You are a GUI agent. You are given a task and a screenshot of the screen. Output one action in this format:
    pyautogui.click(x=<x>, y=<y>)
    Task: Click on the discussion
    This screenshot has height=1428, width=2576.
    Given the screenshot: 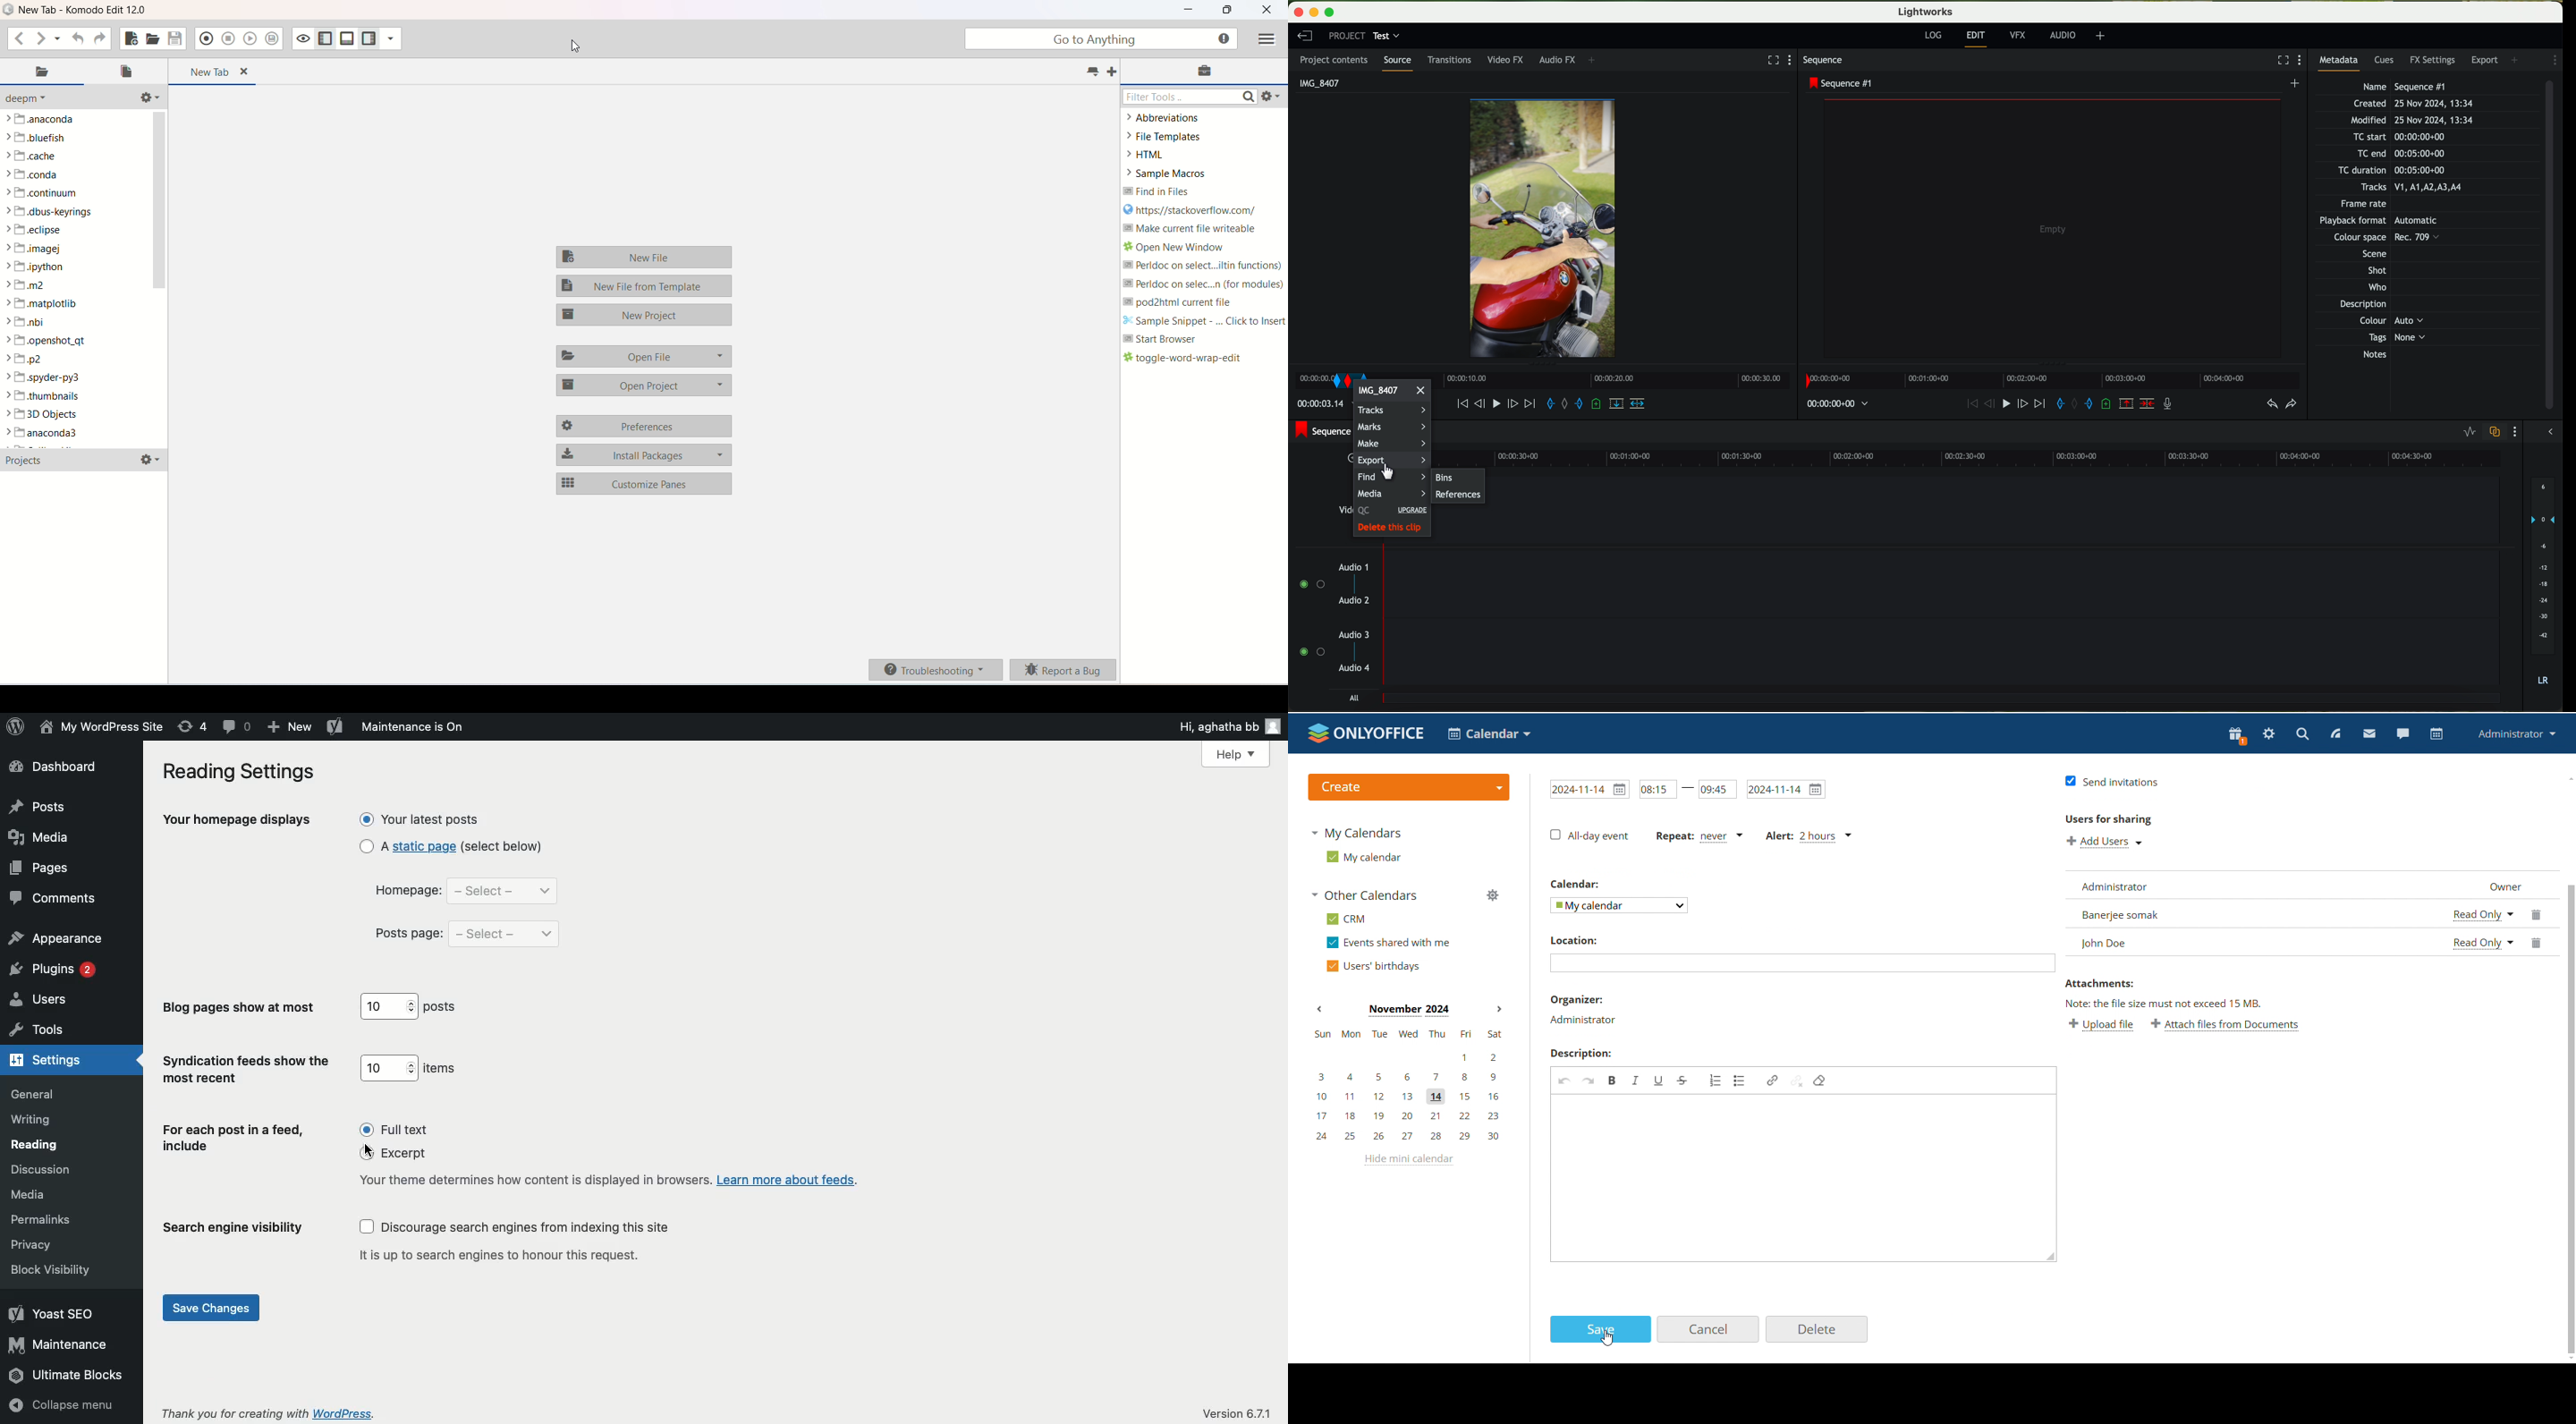 What is the action you would take?
    pyautogui.click(x=38, y=1169)
    